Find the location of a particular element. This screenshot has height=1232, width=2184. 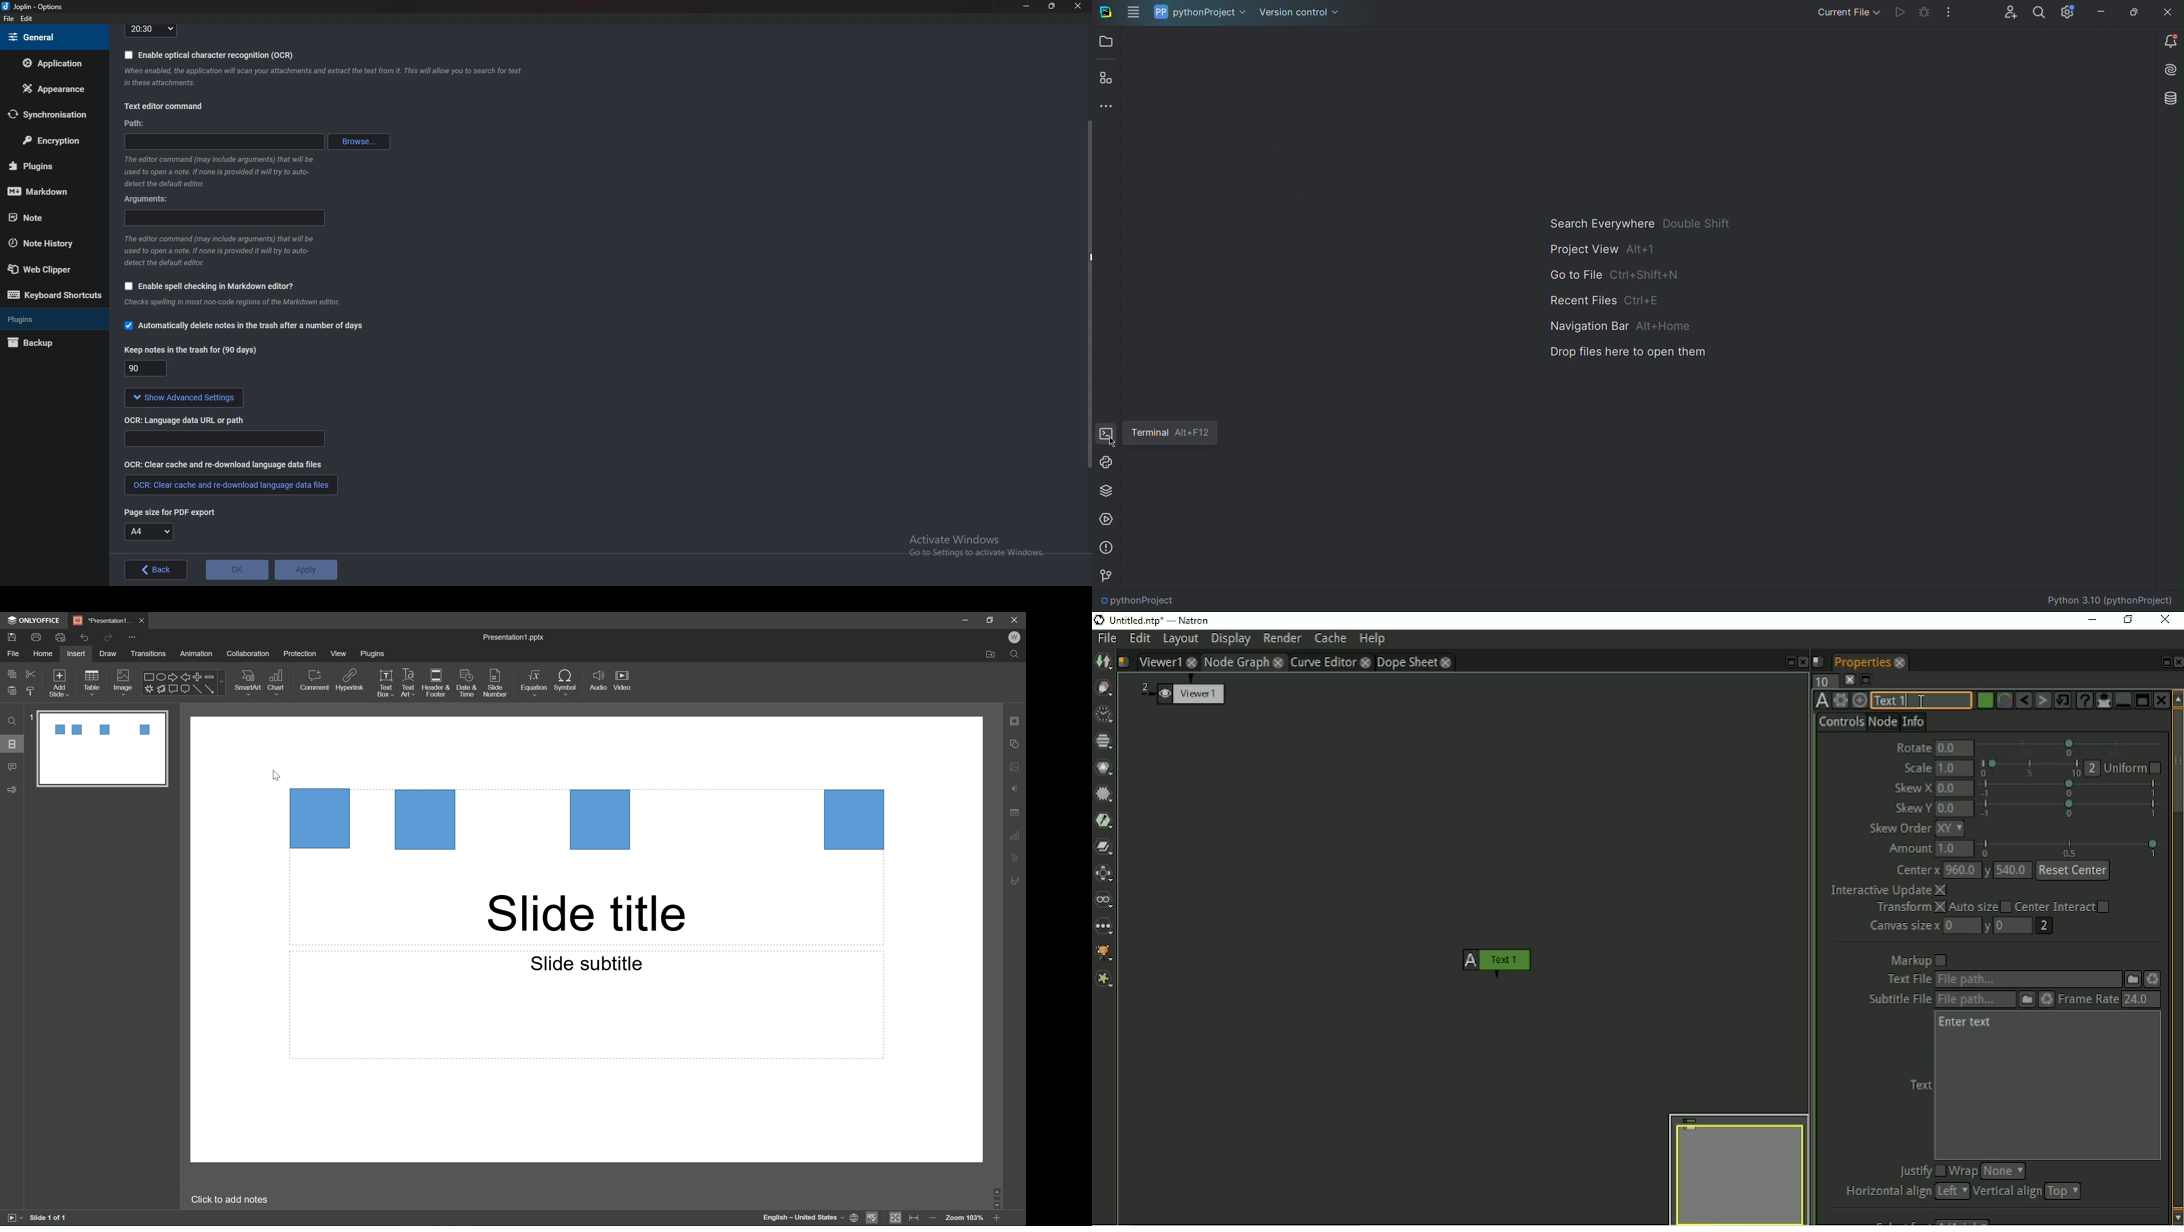

slide 1 of 1 is located at coordinates (48, 1218).